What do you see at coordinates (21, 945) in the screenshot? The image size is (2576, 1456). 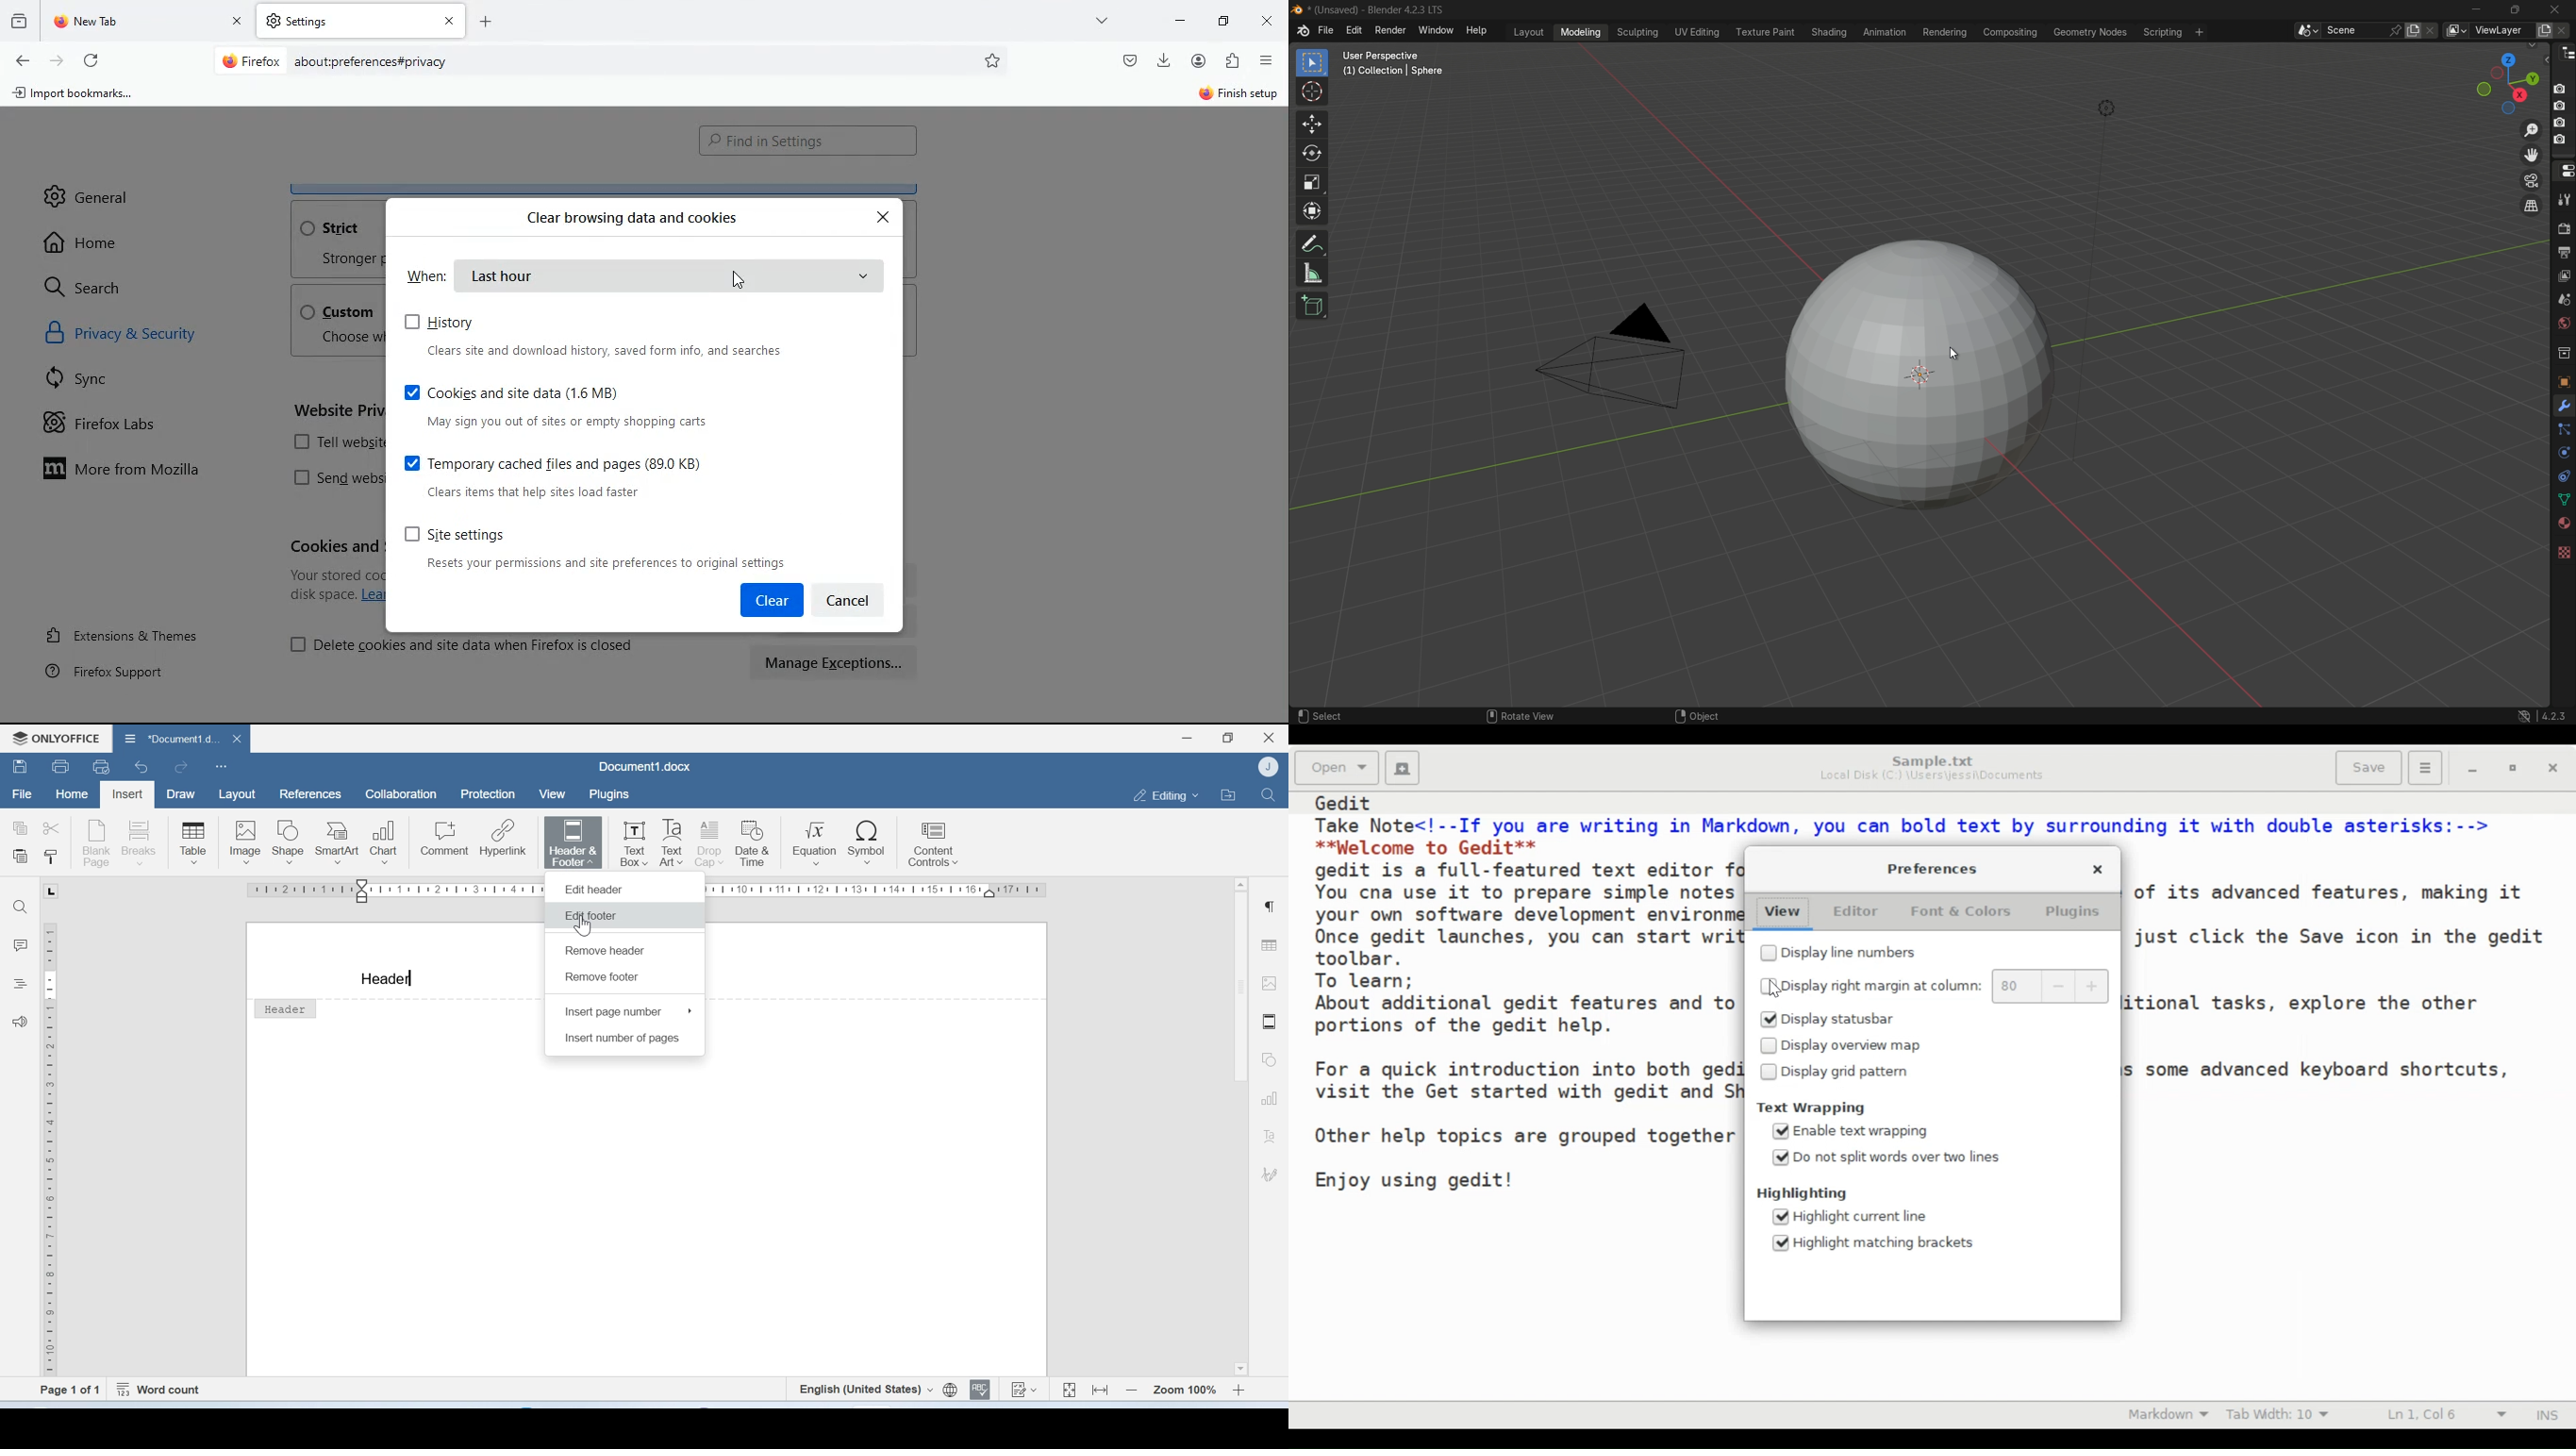 I see `Comments` at bounding box center [21, 945].